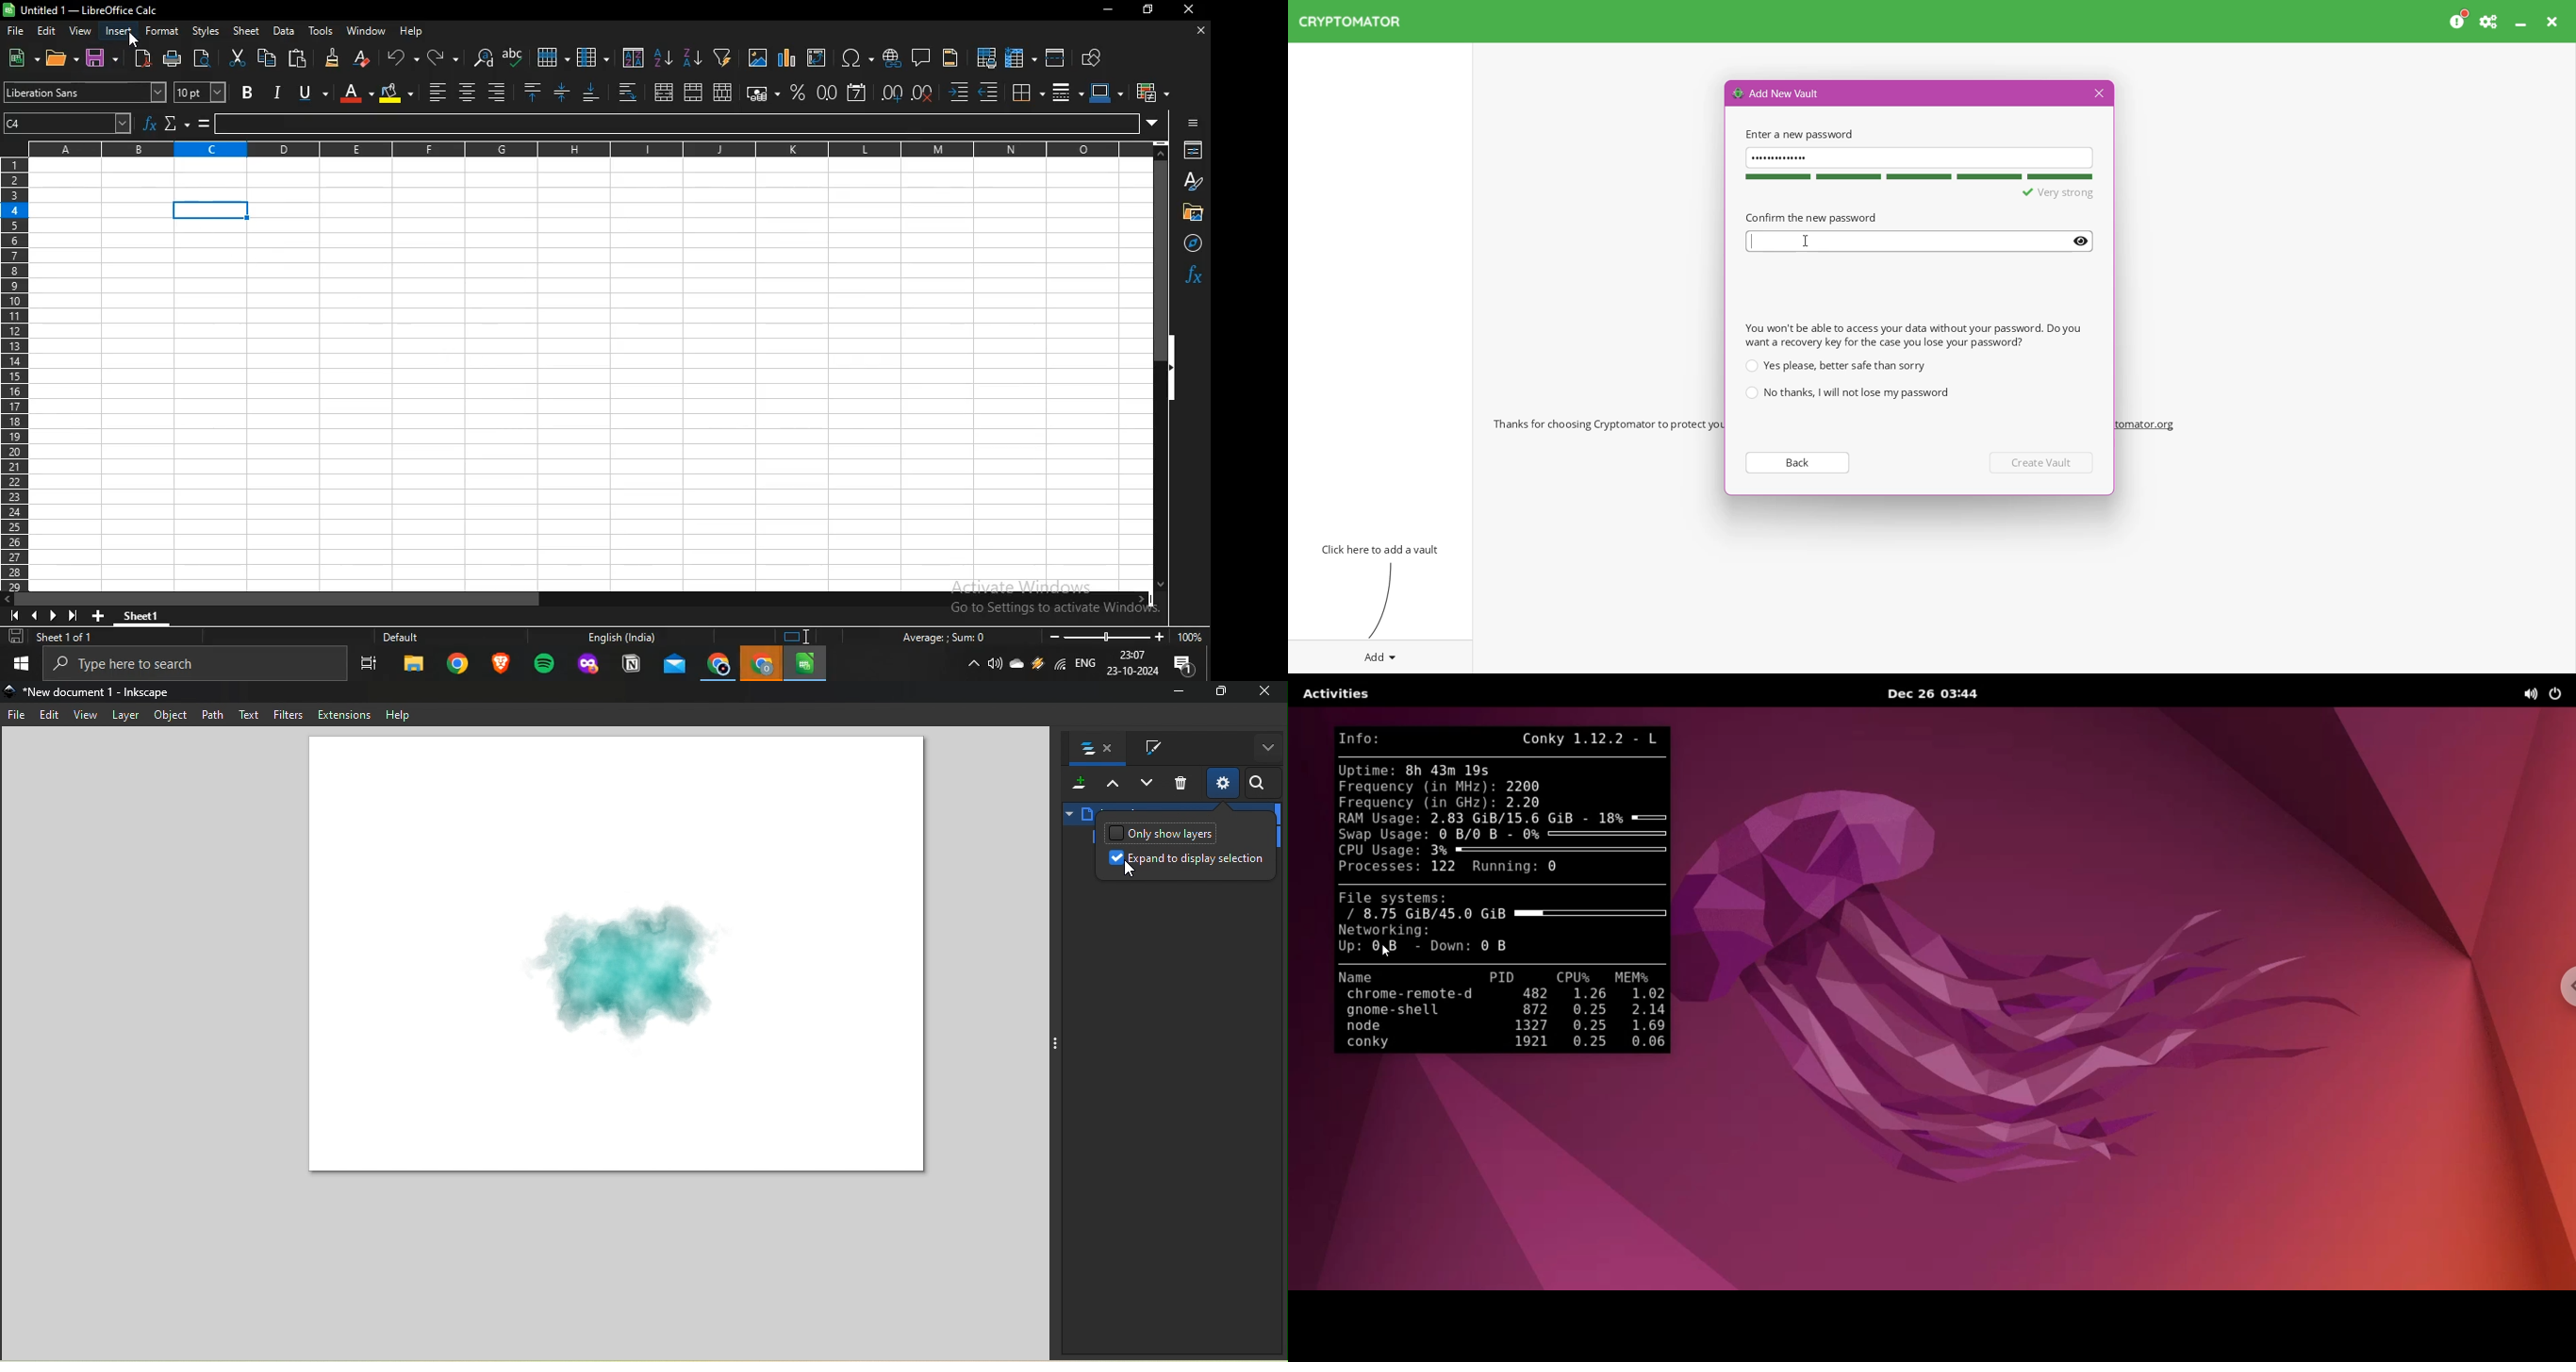  What do you see at coordinates (1267, 748) in the screenshot?
I see `More options` at bounding box center [1267, 748].